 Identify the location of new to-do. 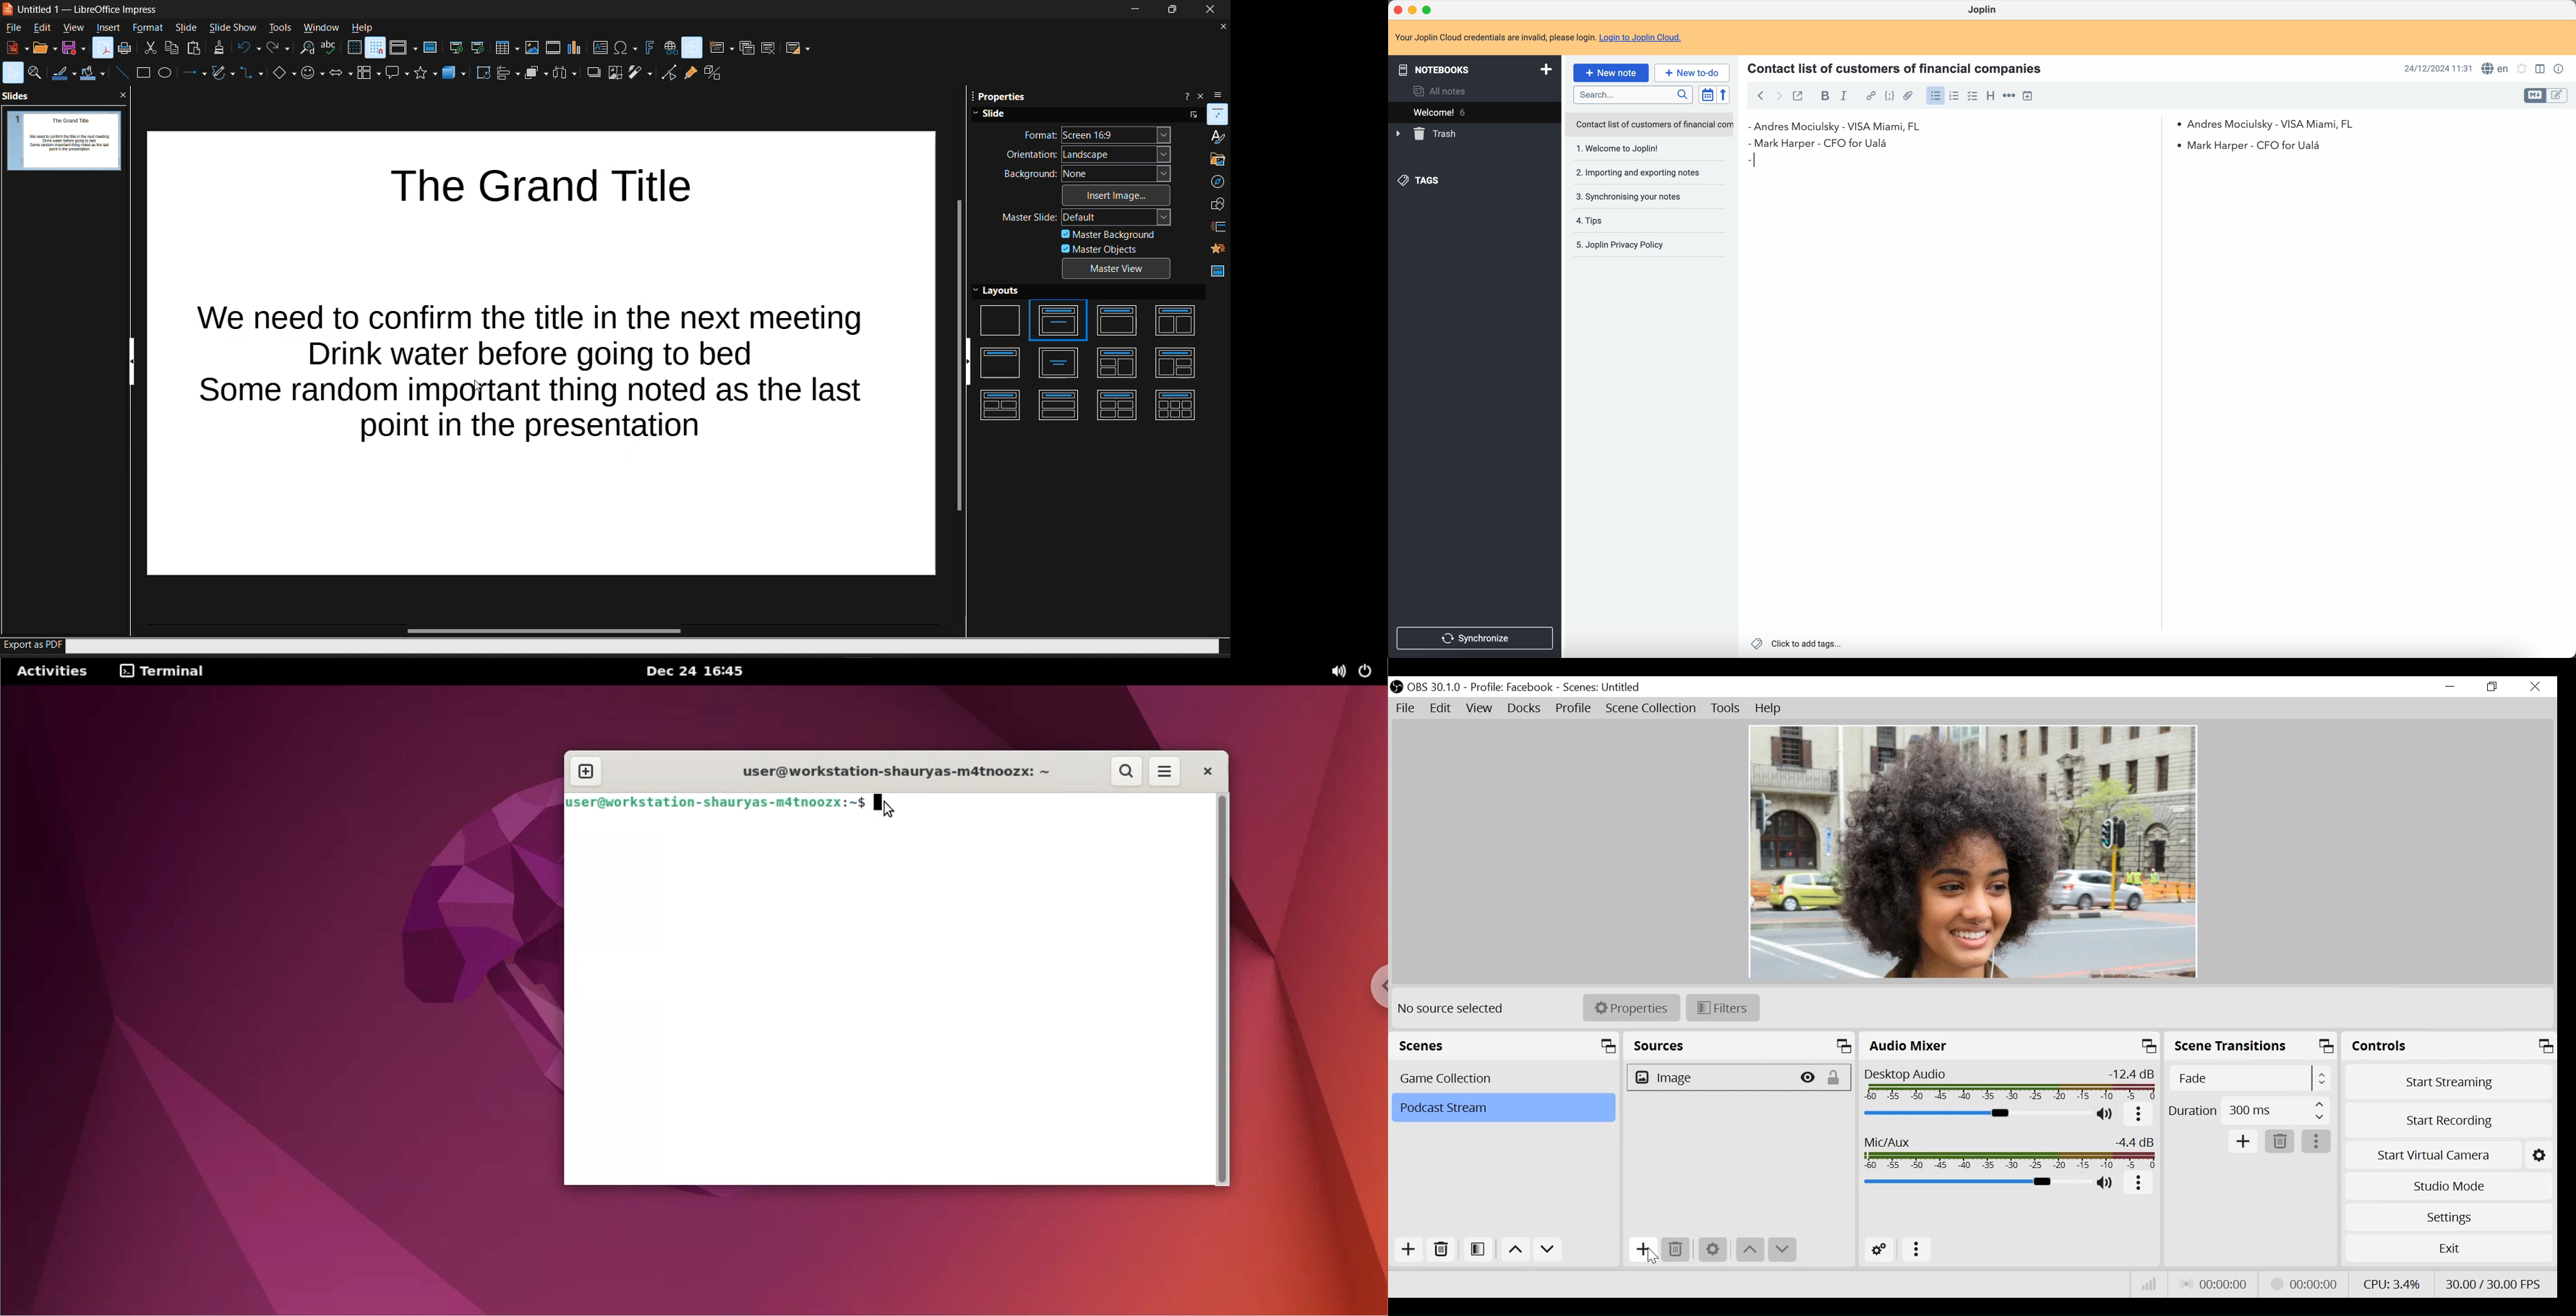
(1693, 72).